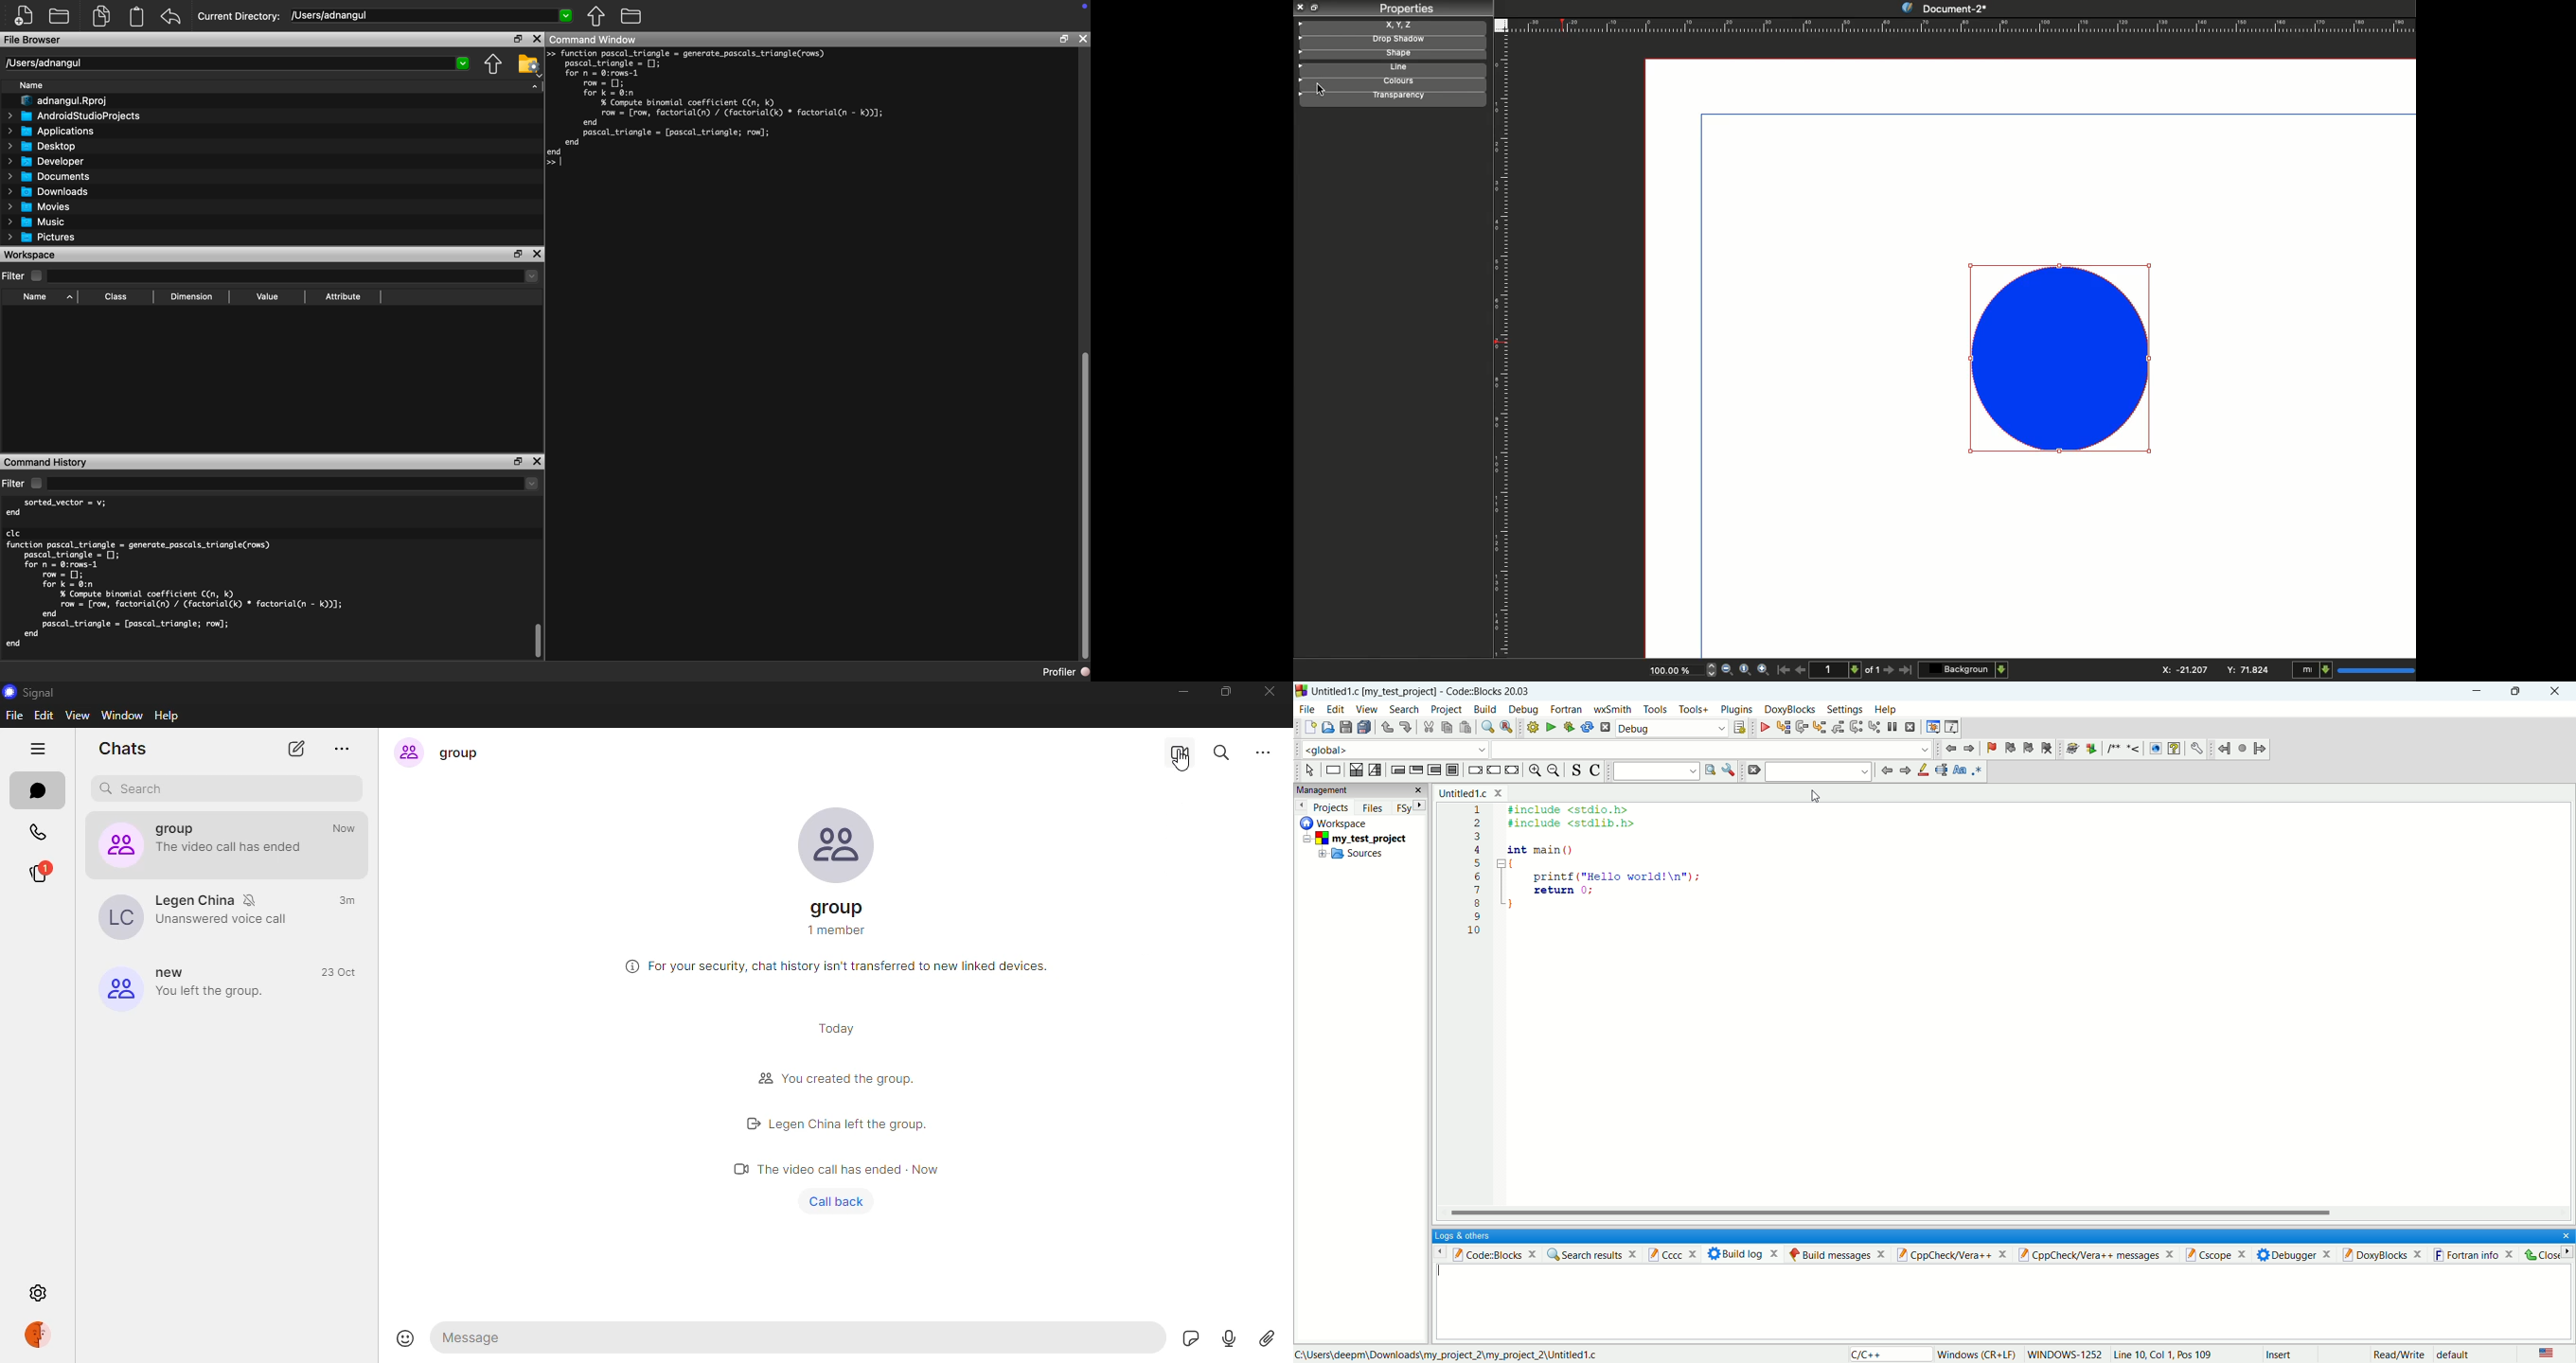  Describe the element at coordinates (1307, 708) in the screenshot. I see `file` at that location.